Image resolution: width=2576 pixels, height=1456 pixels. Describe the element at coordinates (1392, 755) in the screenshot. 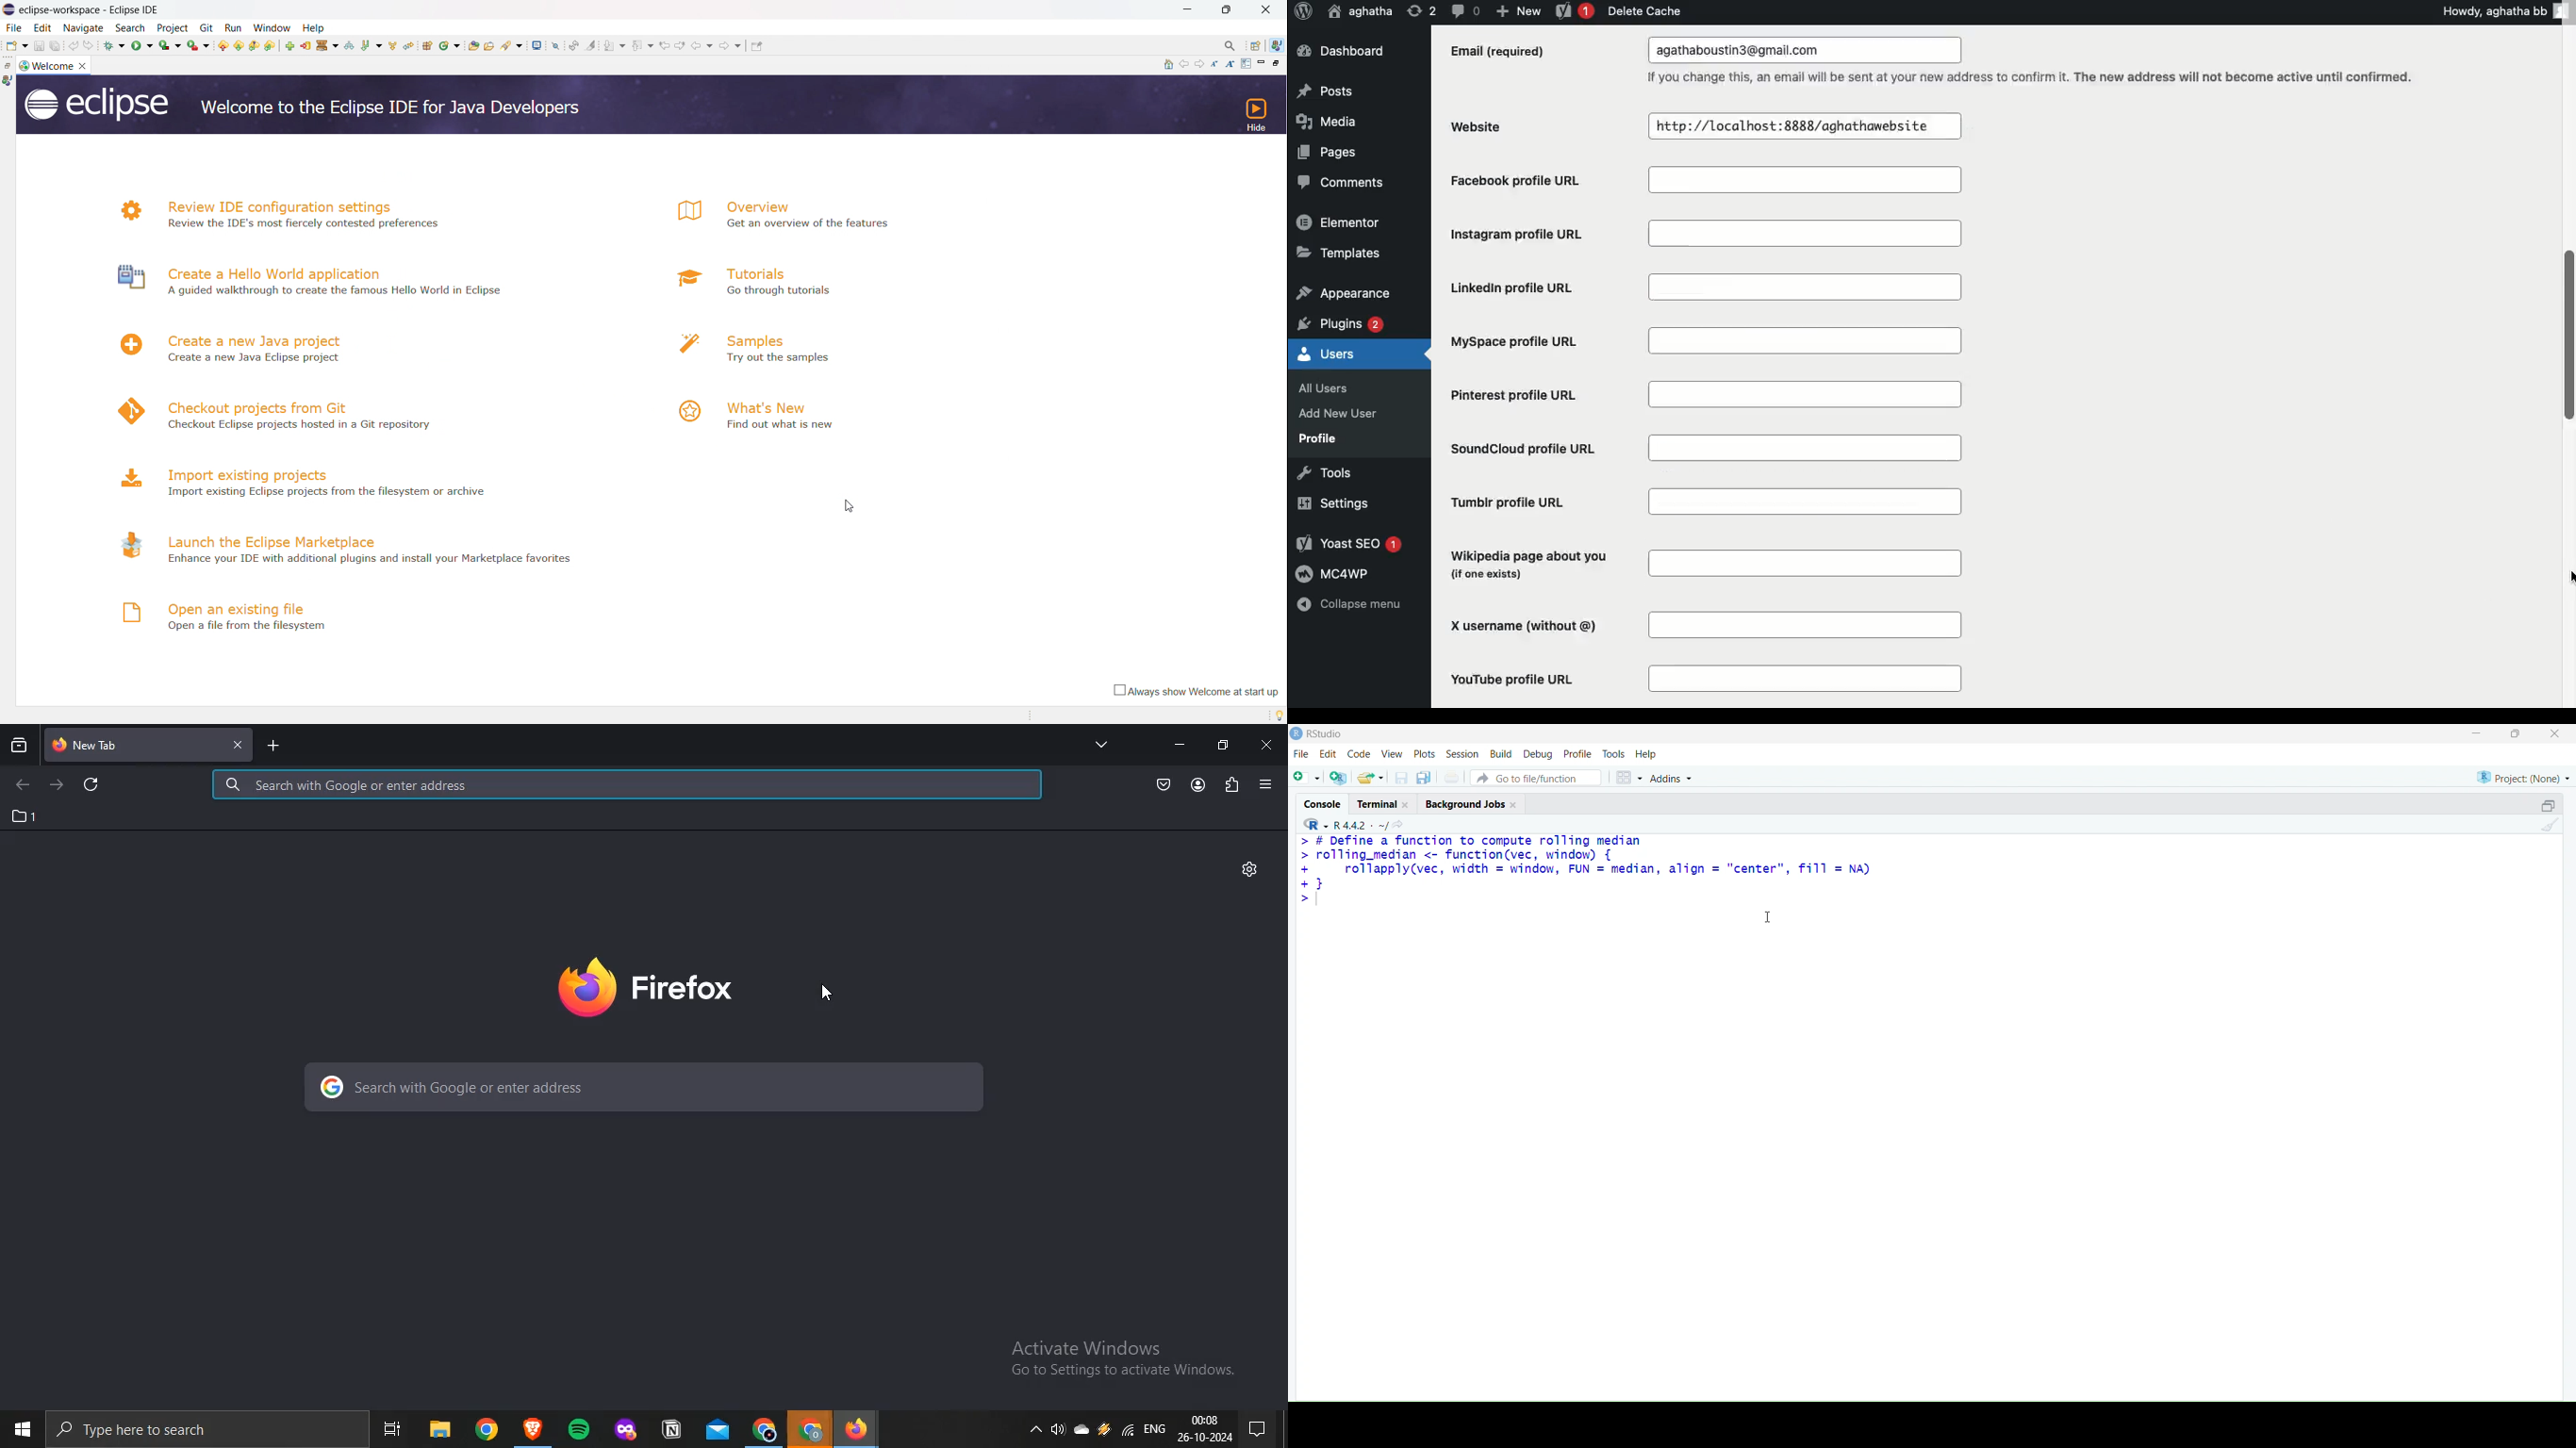

I see `view` at that location.